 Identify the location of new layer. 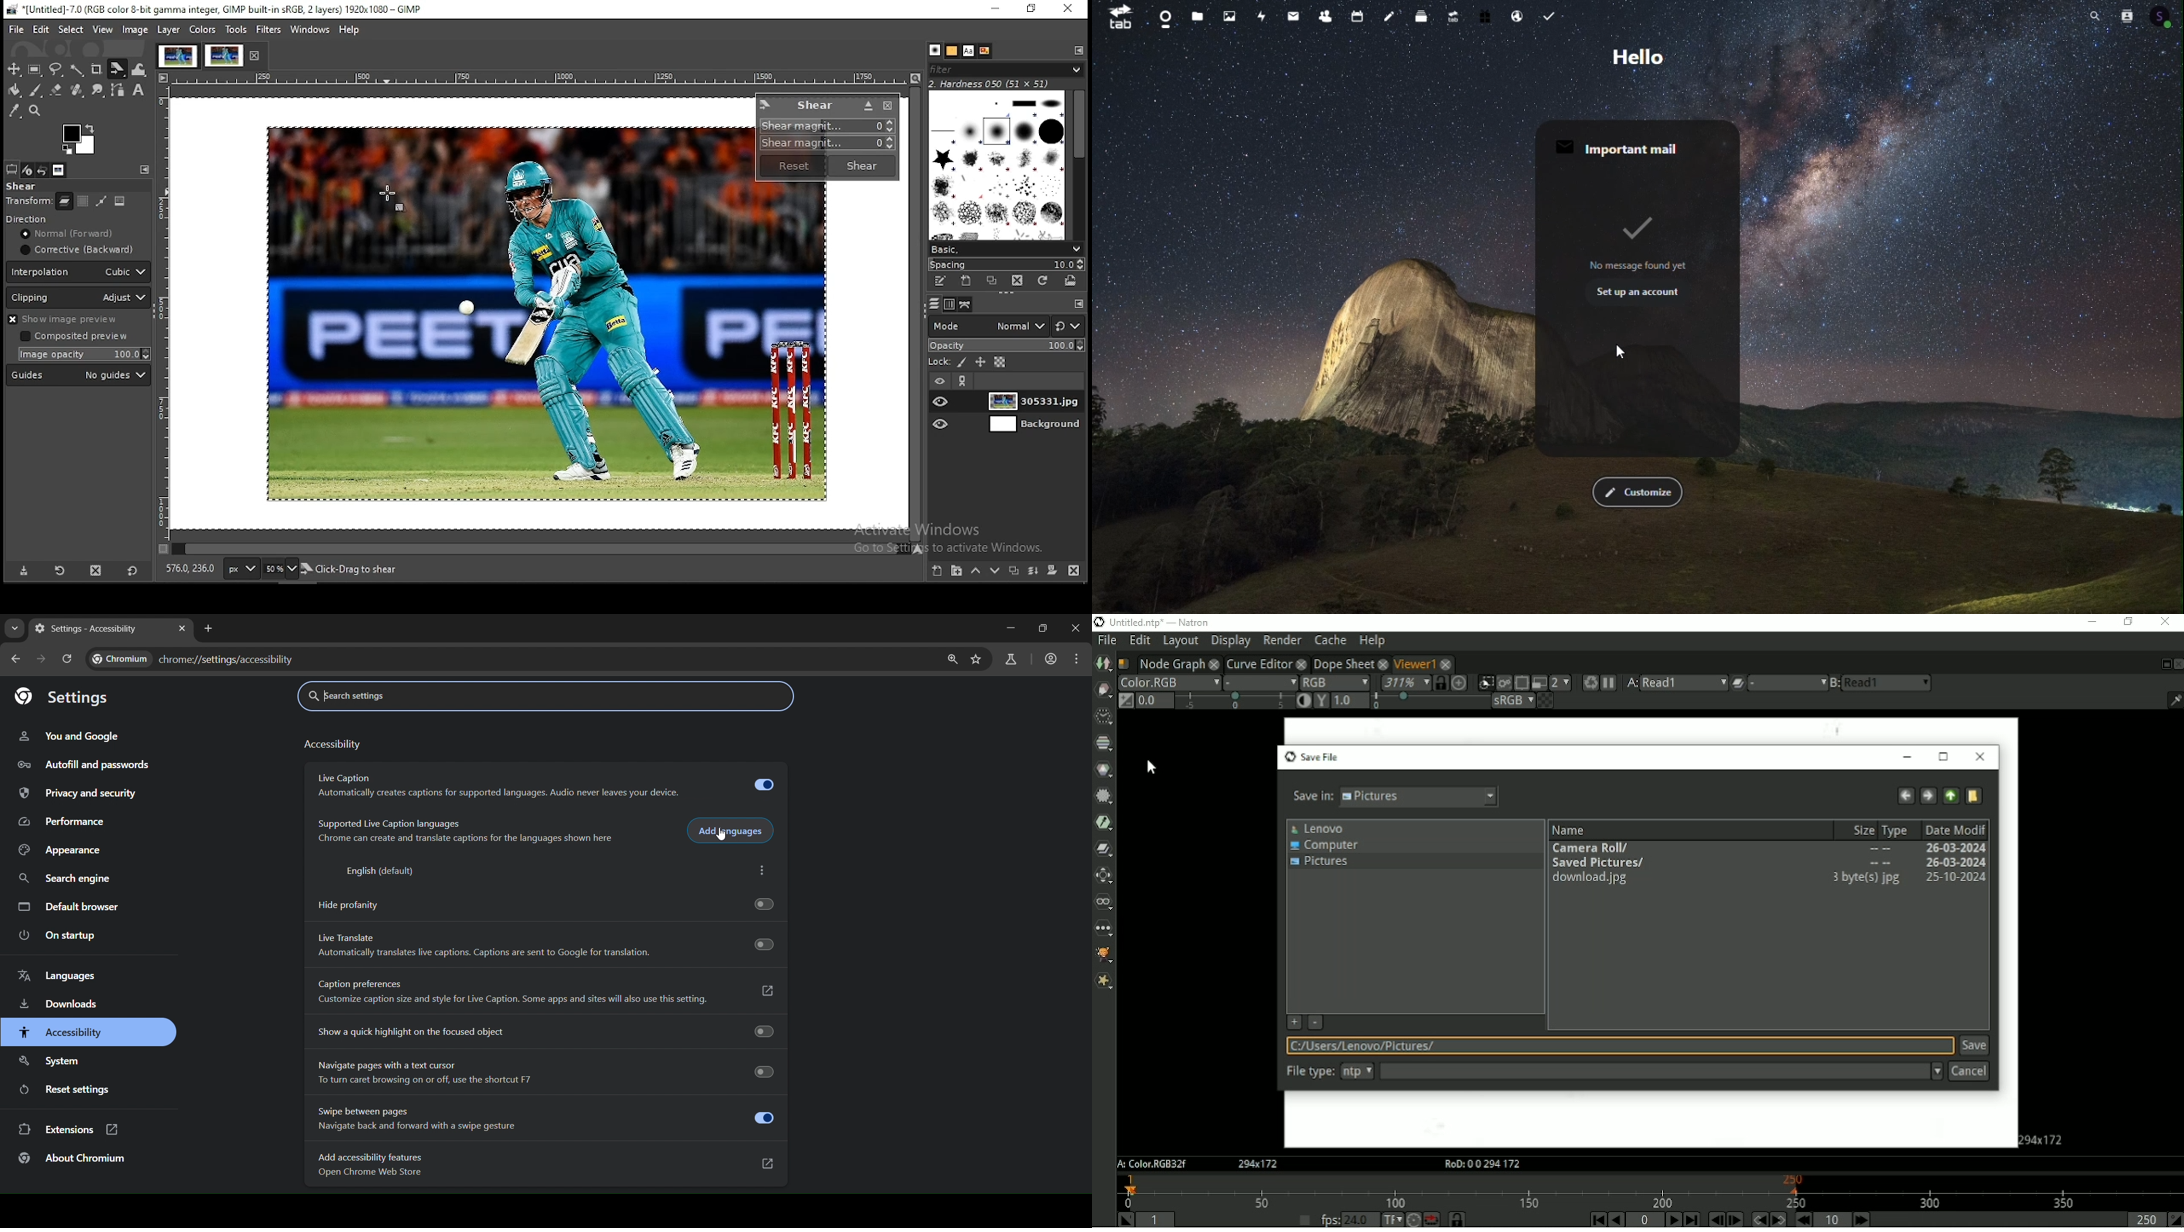
(937, 571).